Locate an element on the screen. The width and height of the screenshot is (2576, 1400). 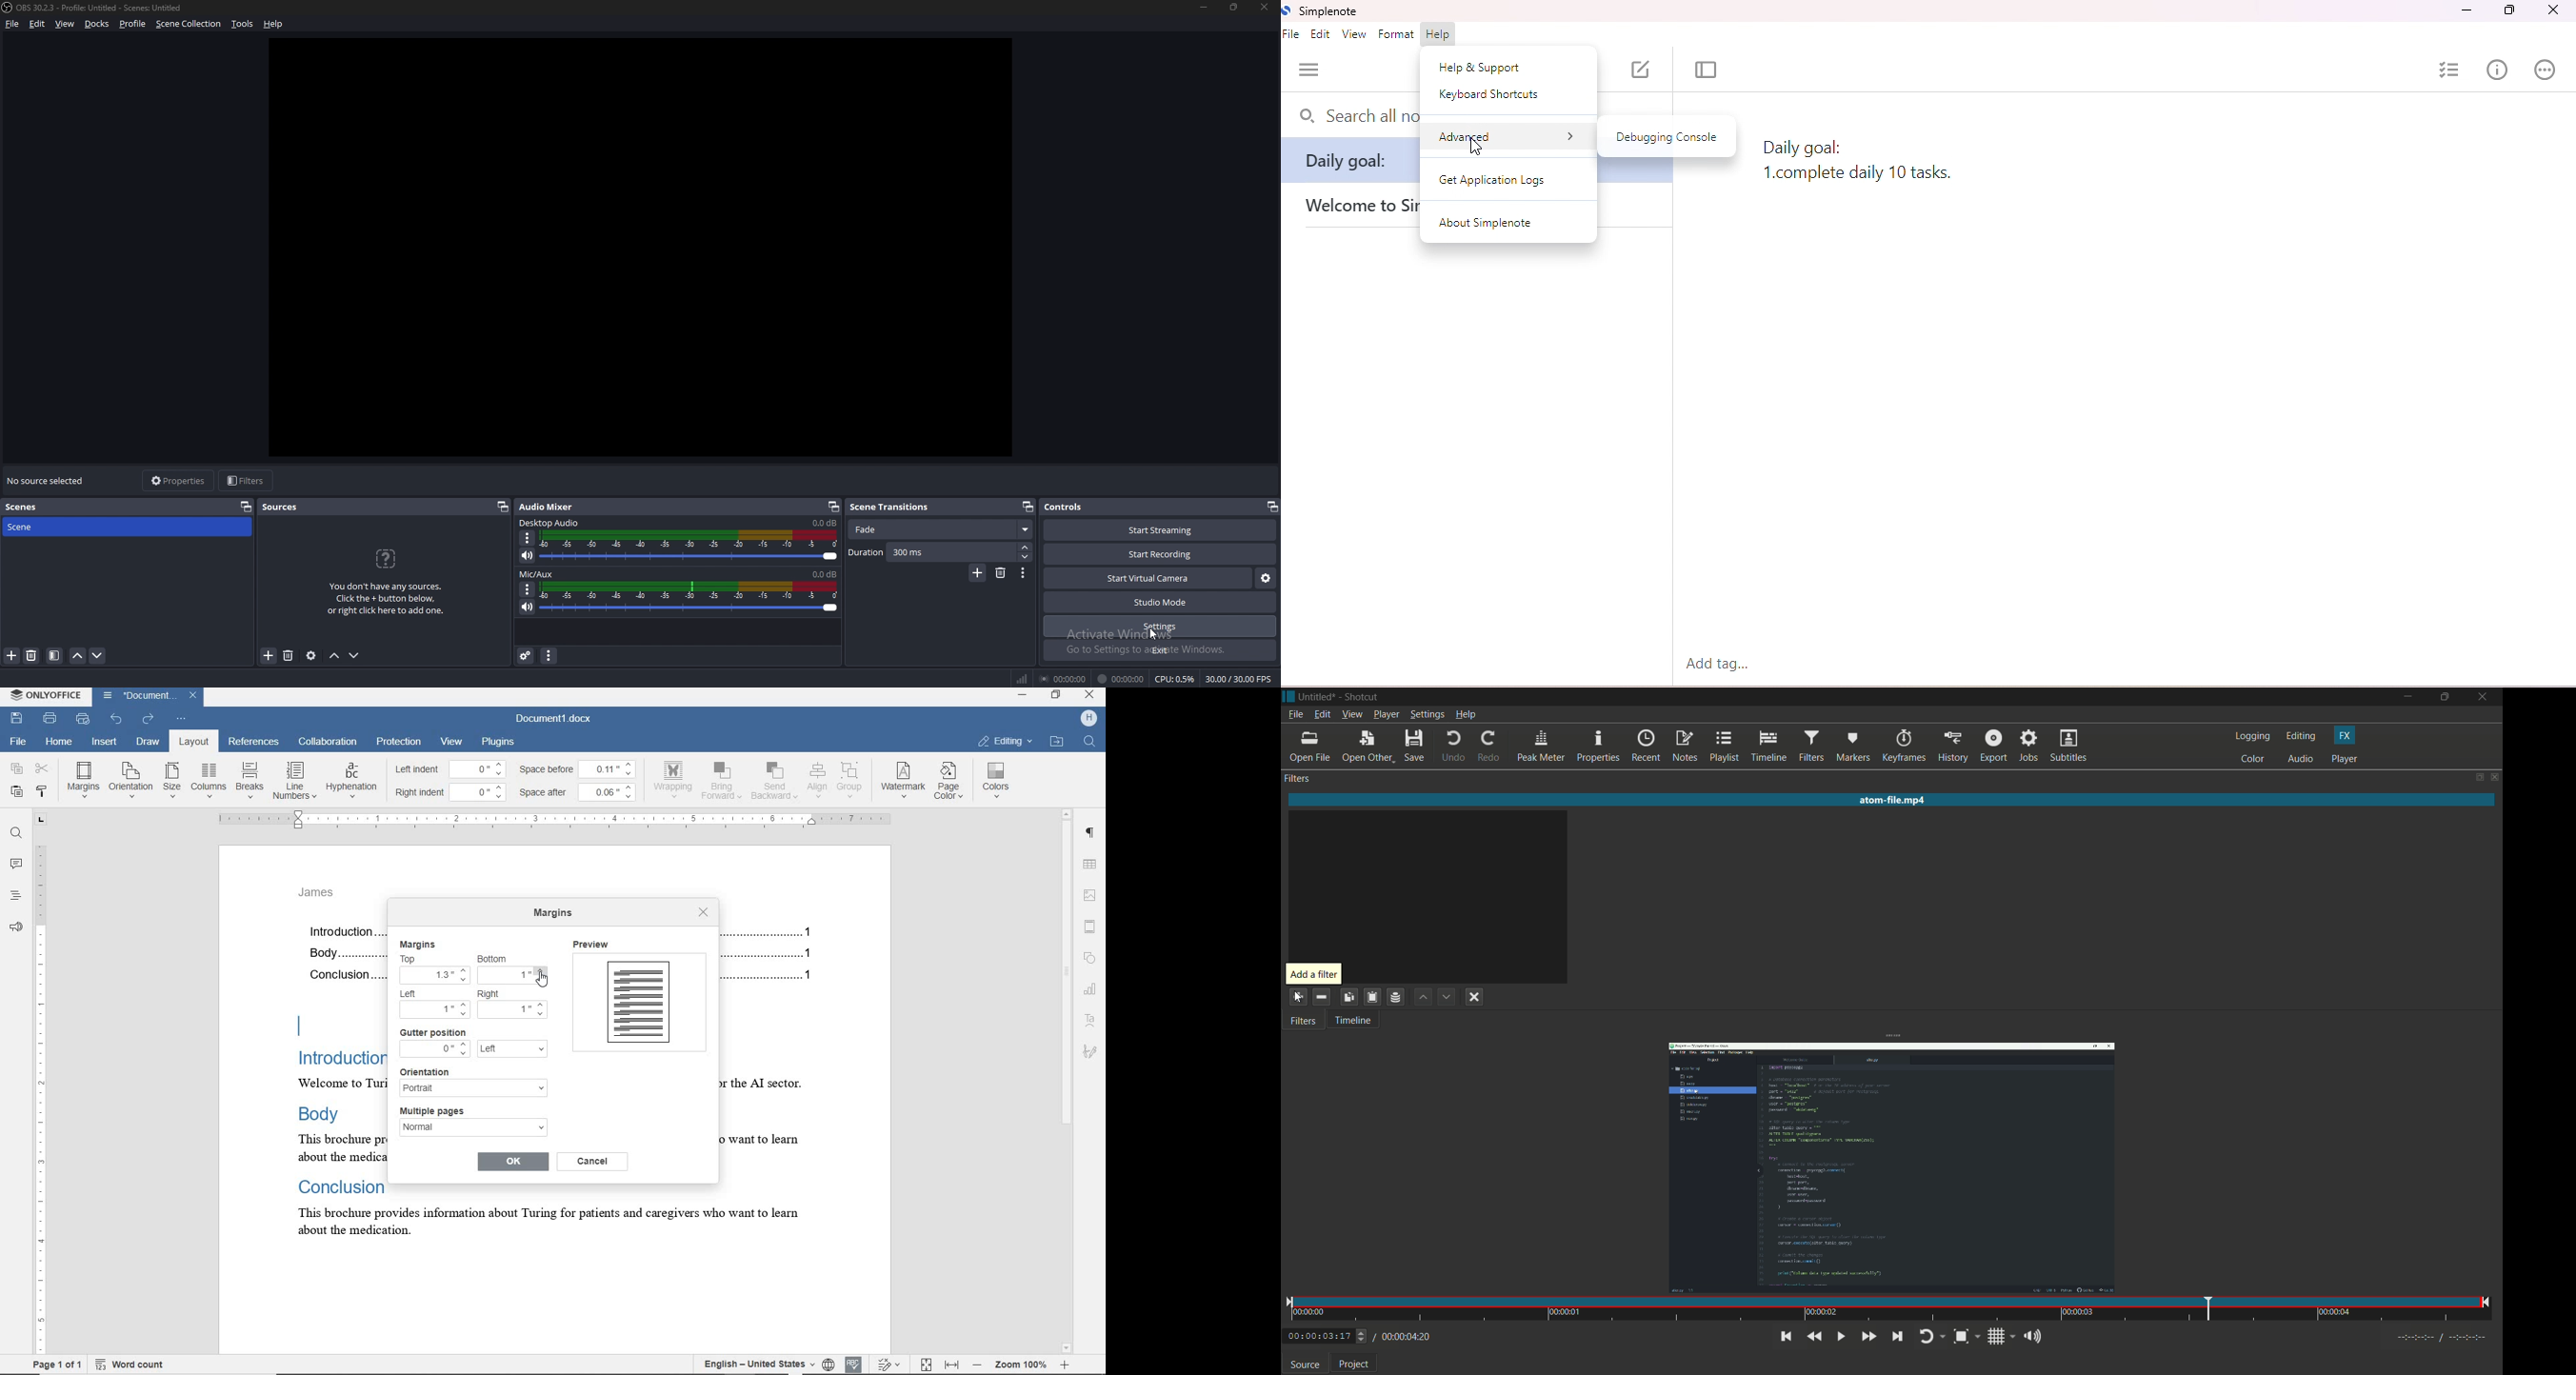
save is located at coordinates (1413, 746).